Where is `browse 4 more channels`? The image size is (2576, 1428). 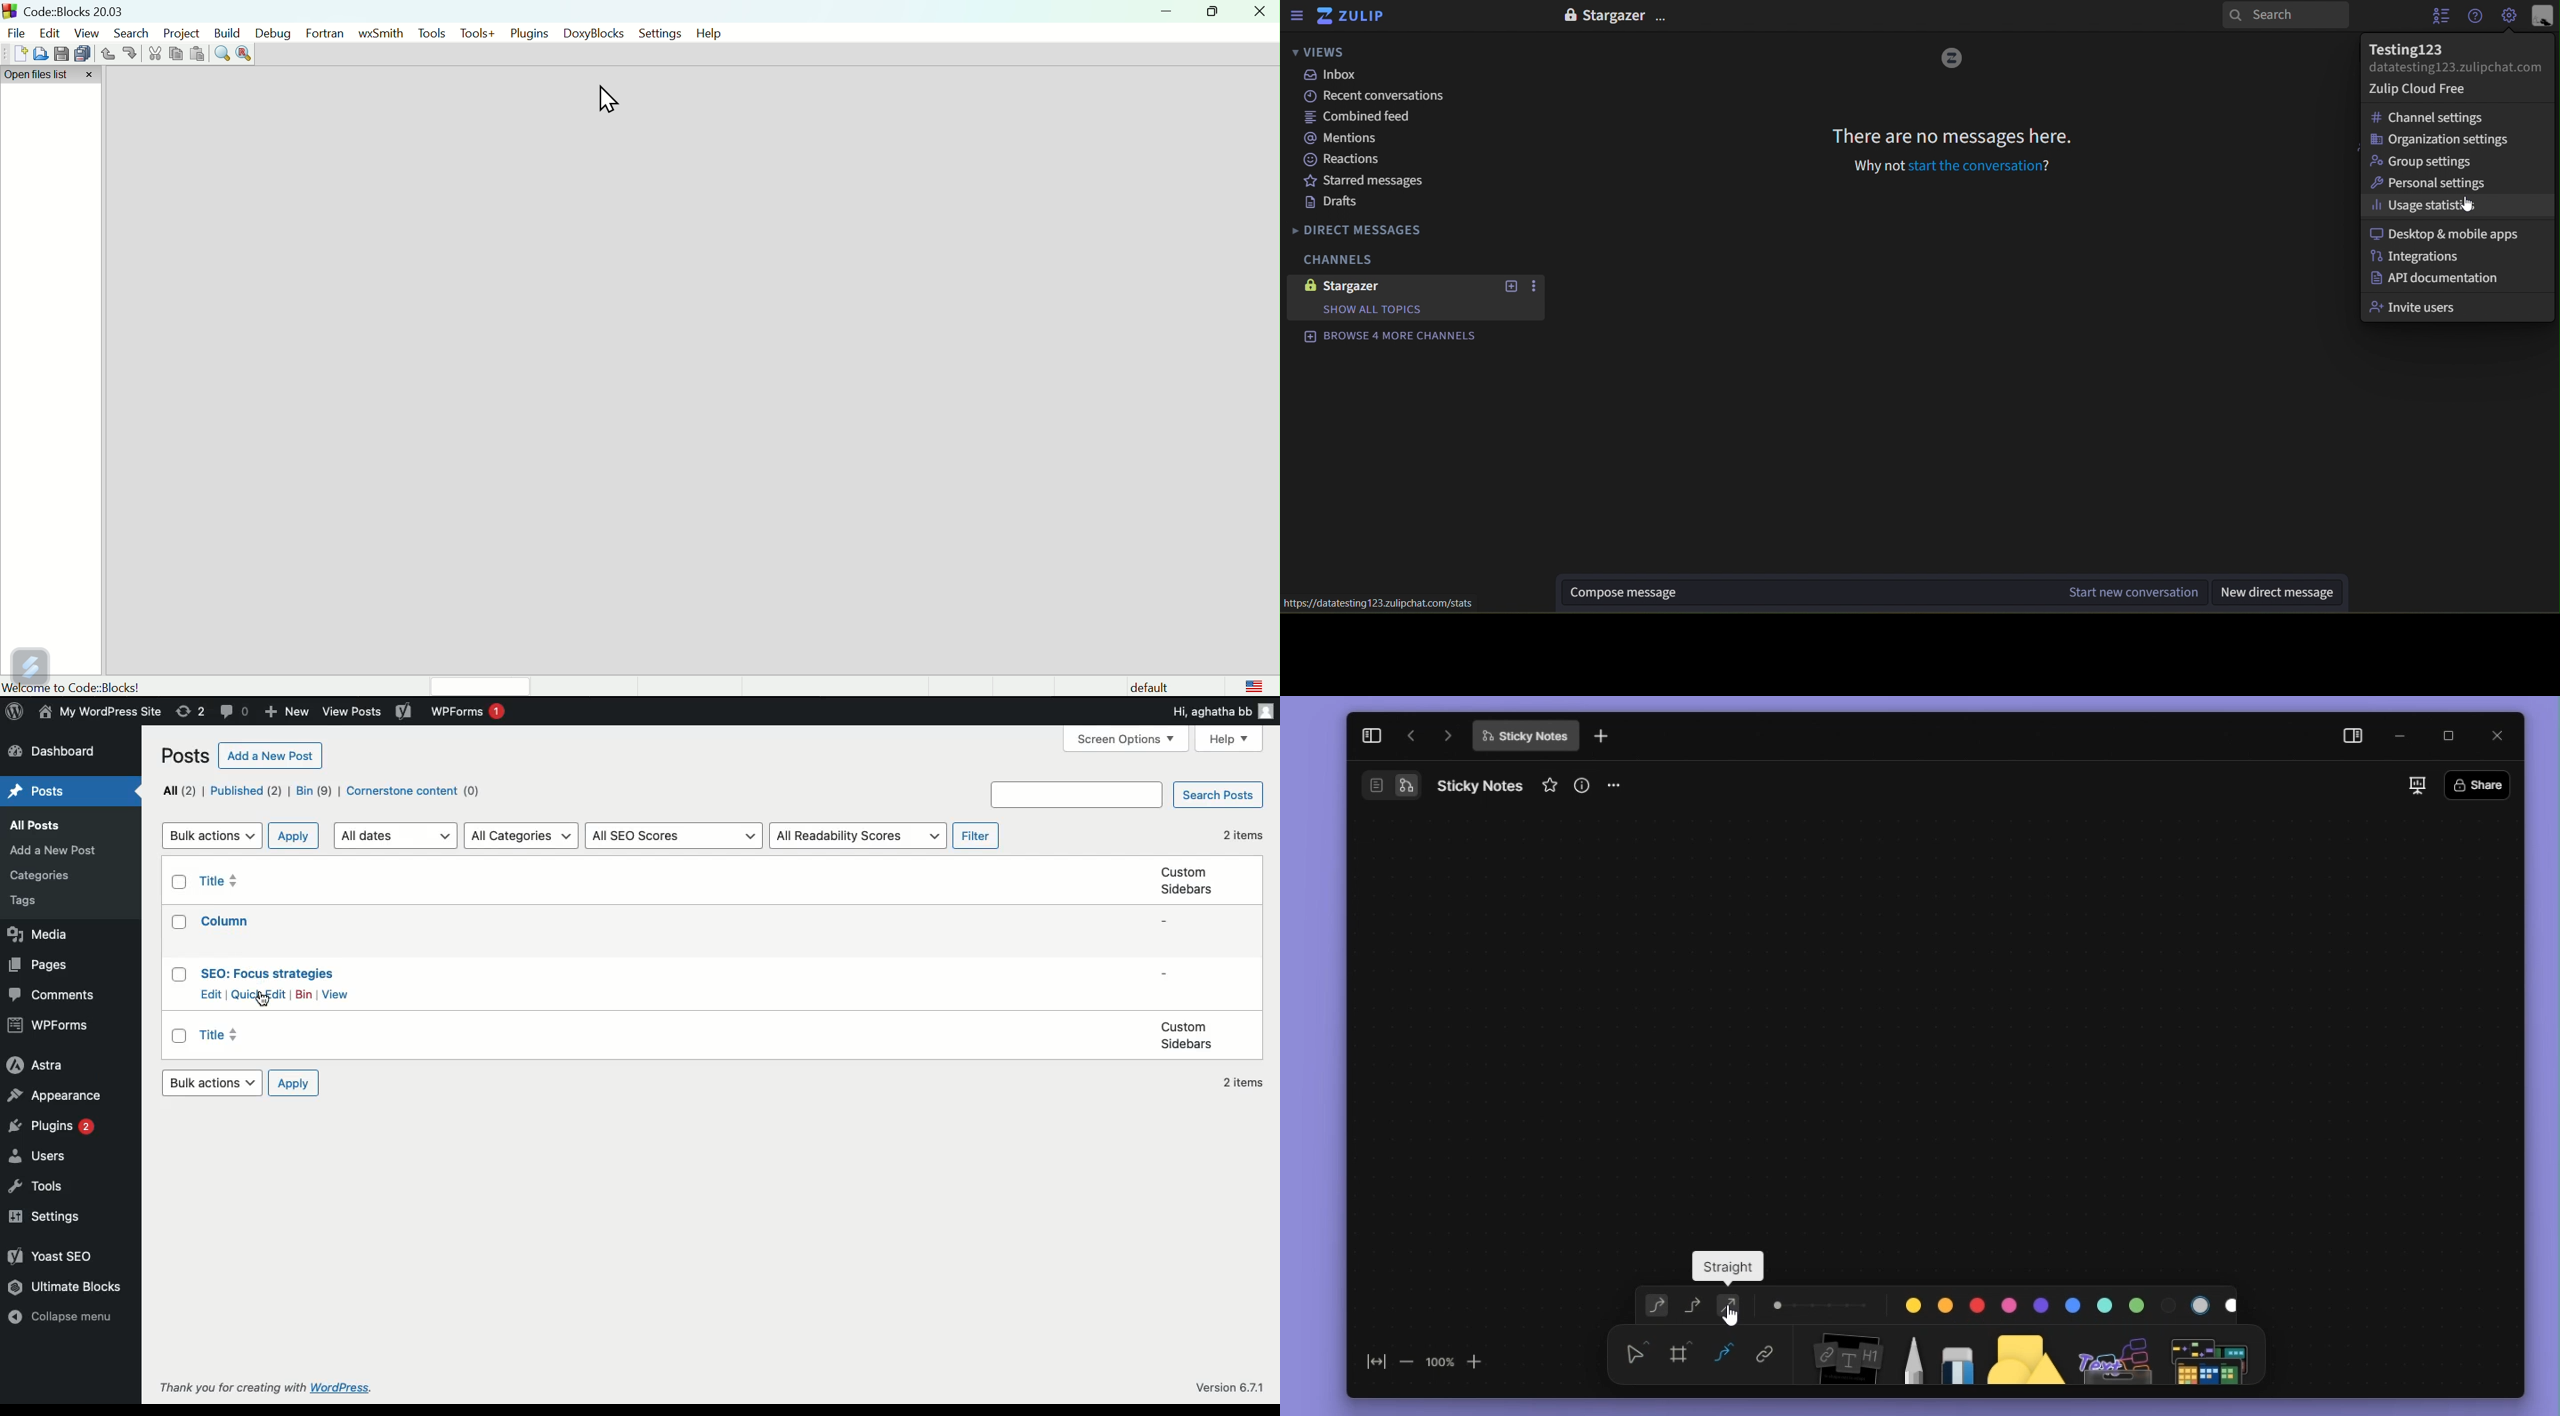
browse 4 more channels is located at coordinates (1403, 337).